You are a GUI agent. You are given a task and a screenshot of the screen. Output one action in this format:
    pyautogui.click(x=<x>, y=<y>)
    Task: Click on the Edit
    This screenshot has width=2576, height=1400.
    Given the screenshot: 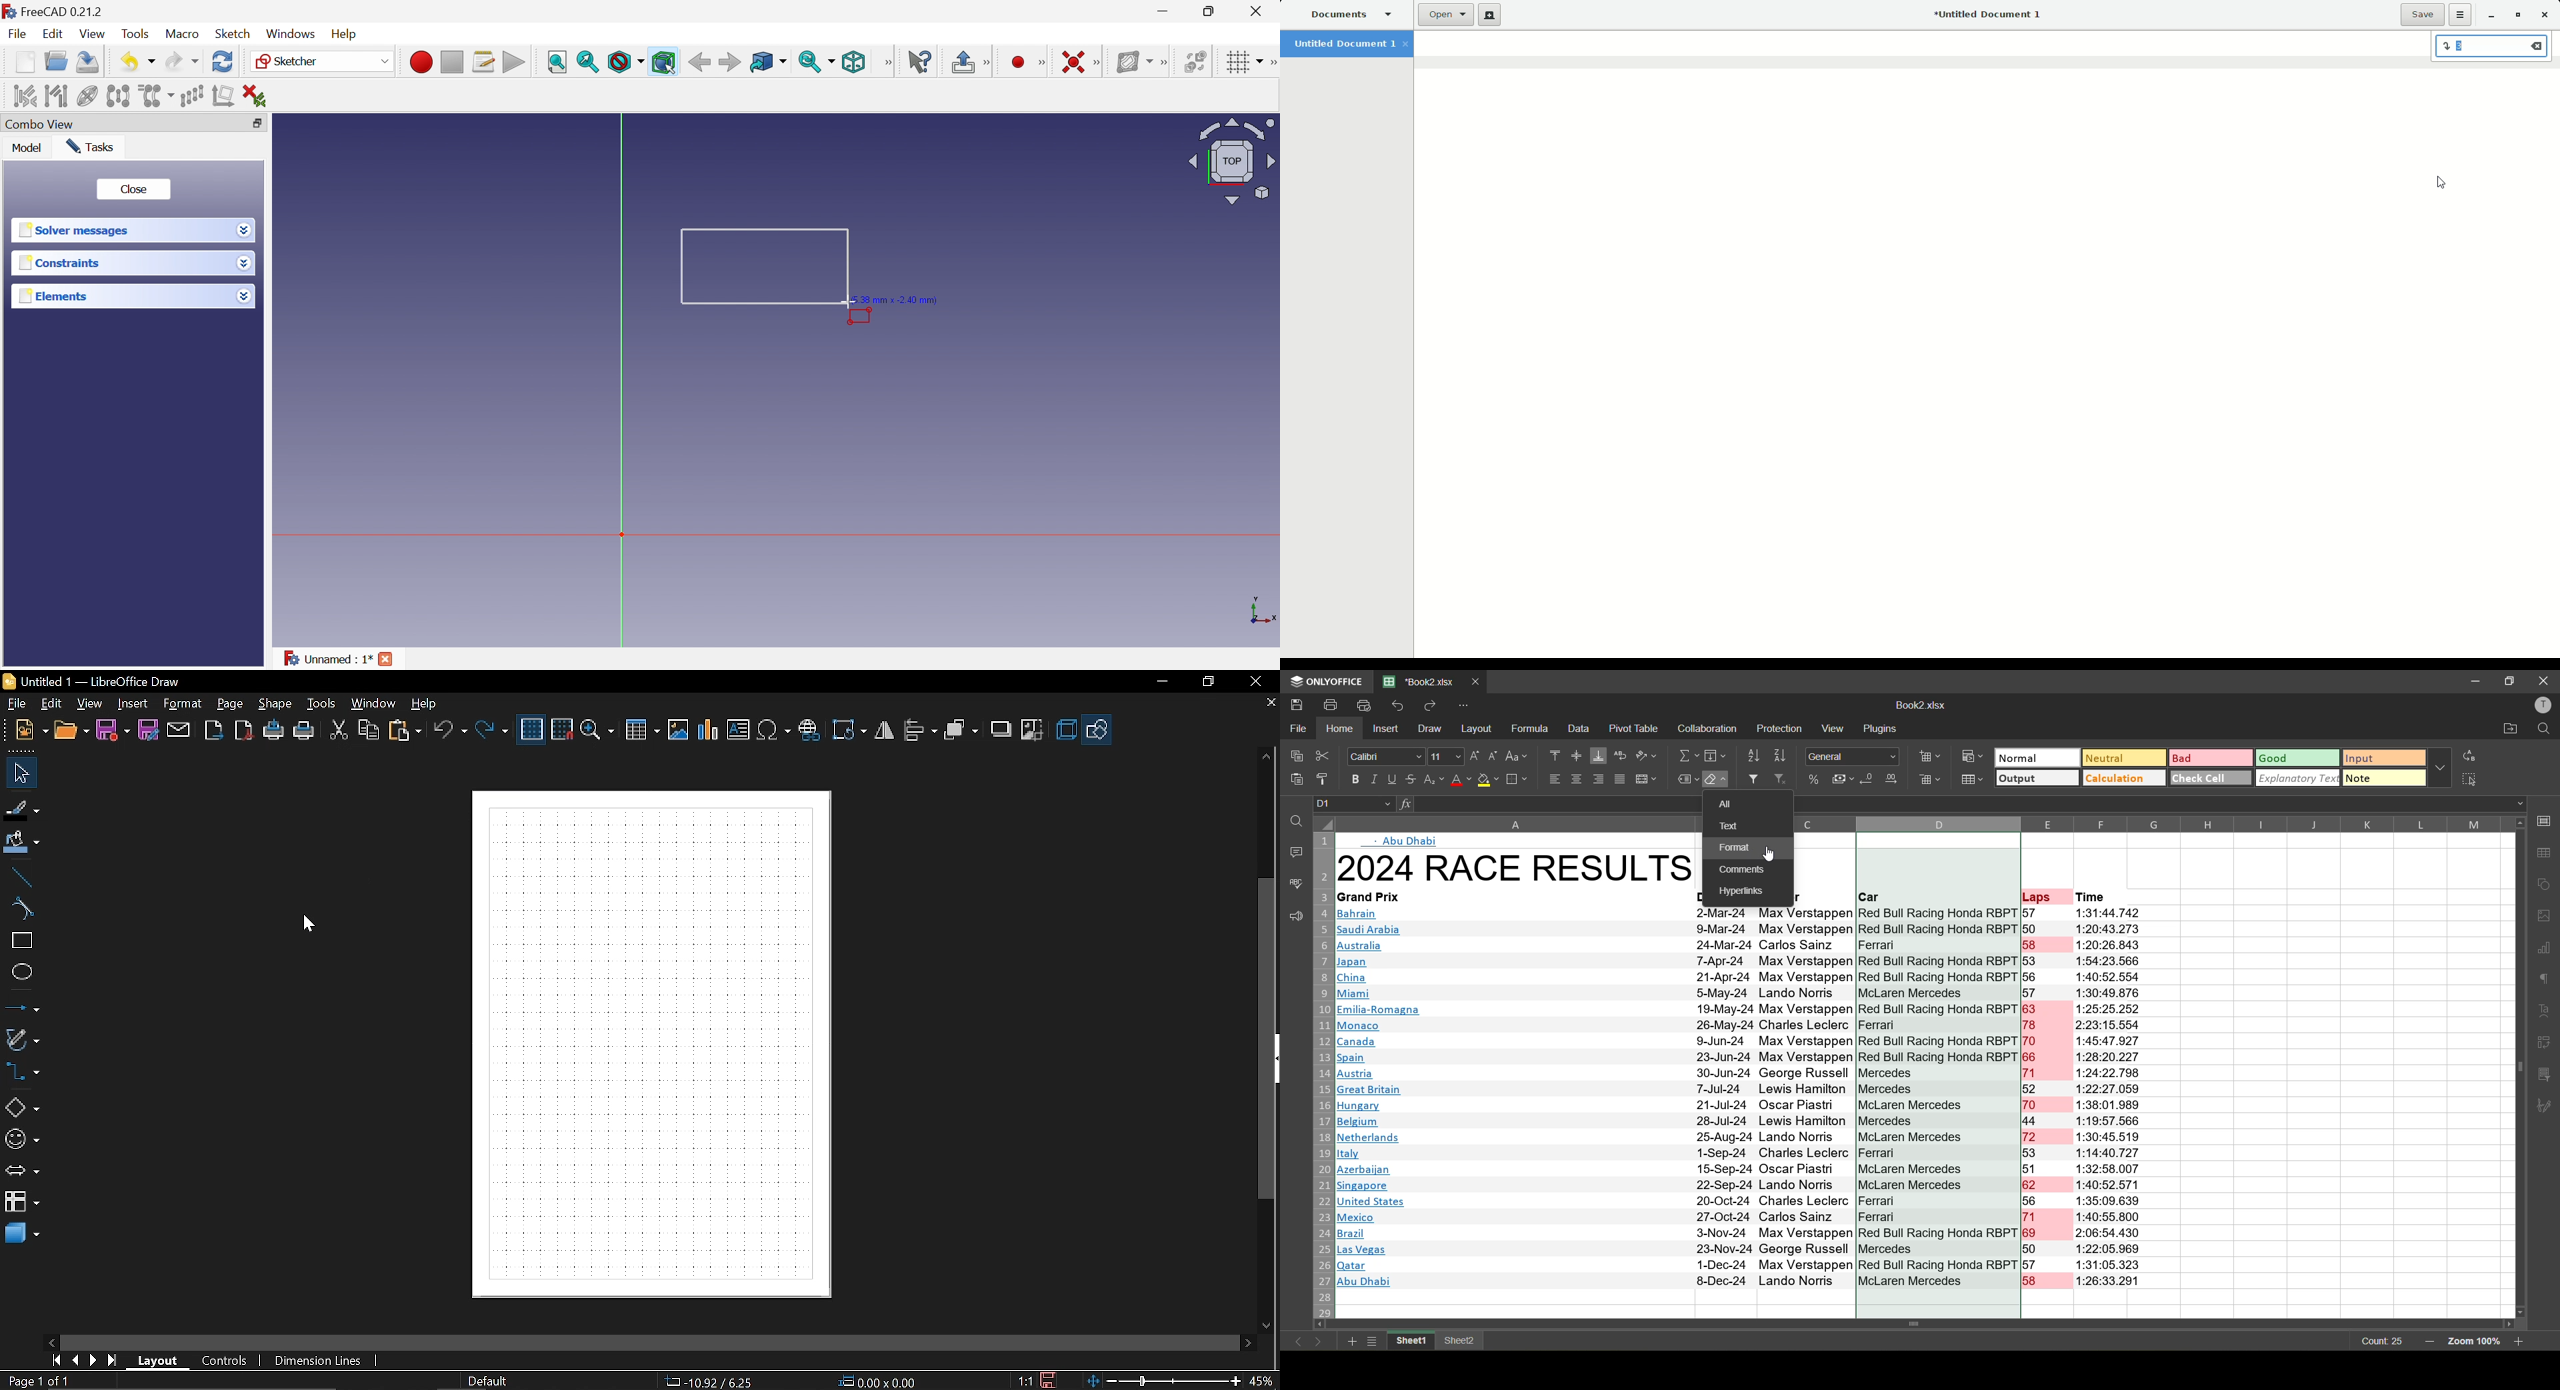 What is the action you would take?
    pyautogui.click(x=53, y=35)
    